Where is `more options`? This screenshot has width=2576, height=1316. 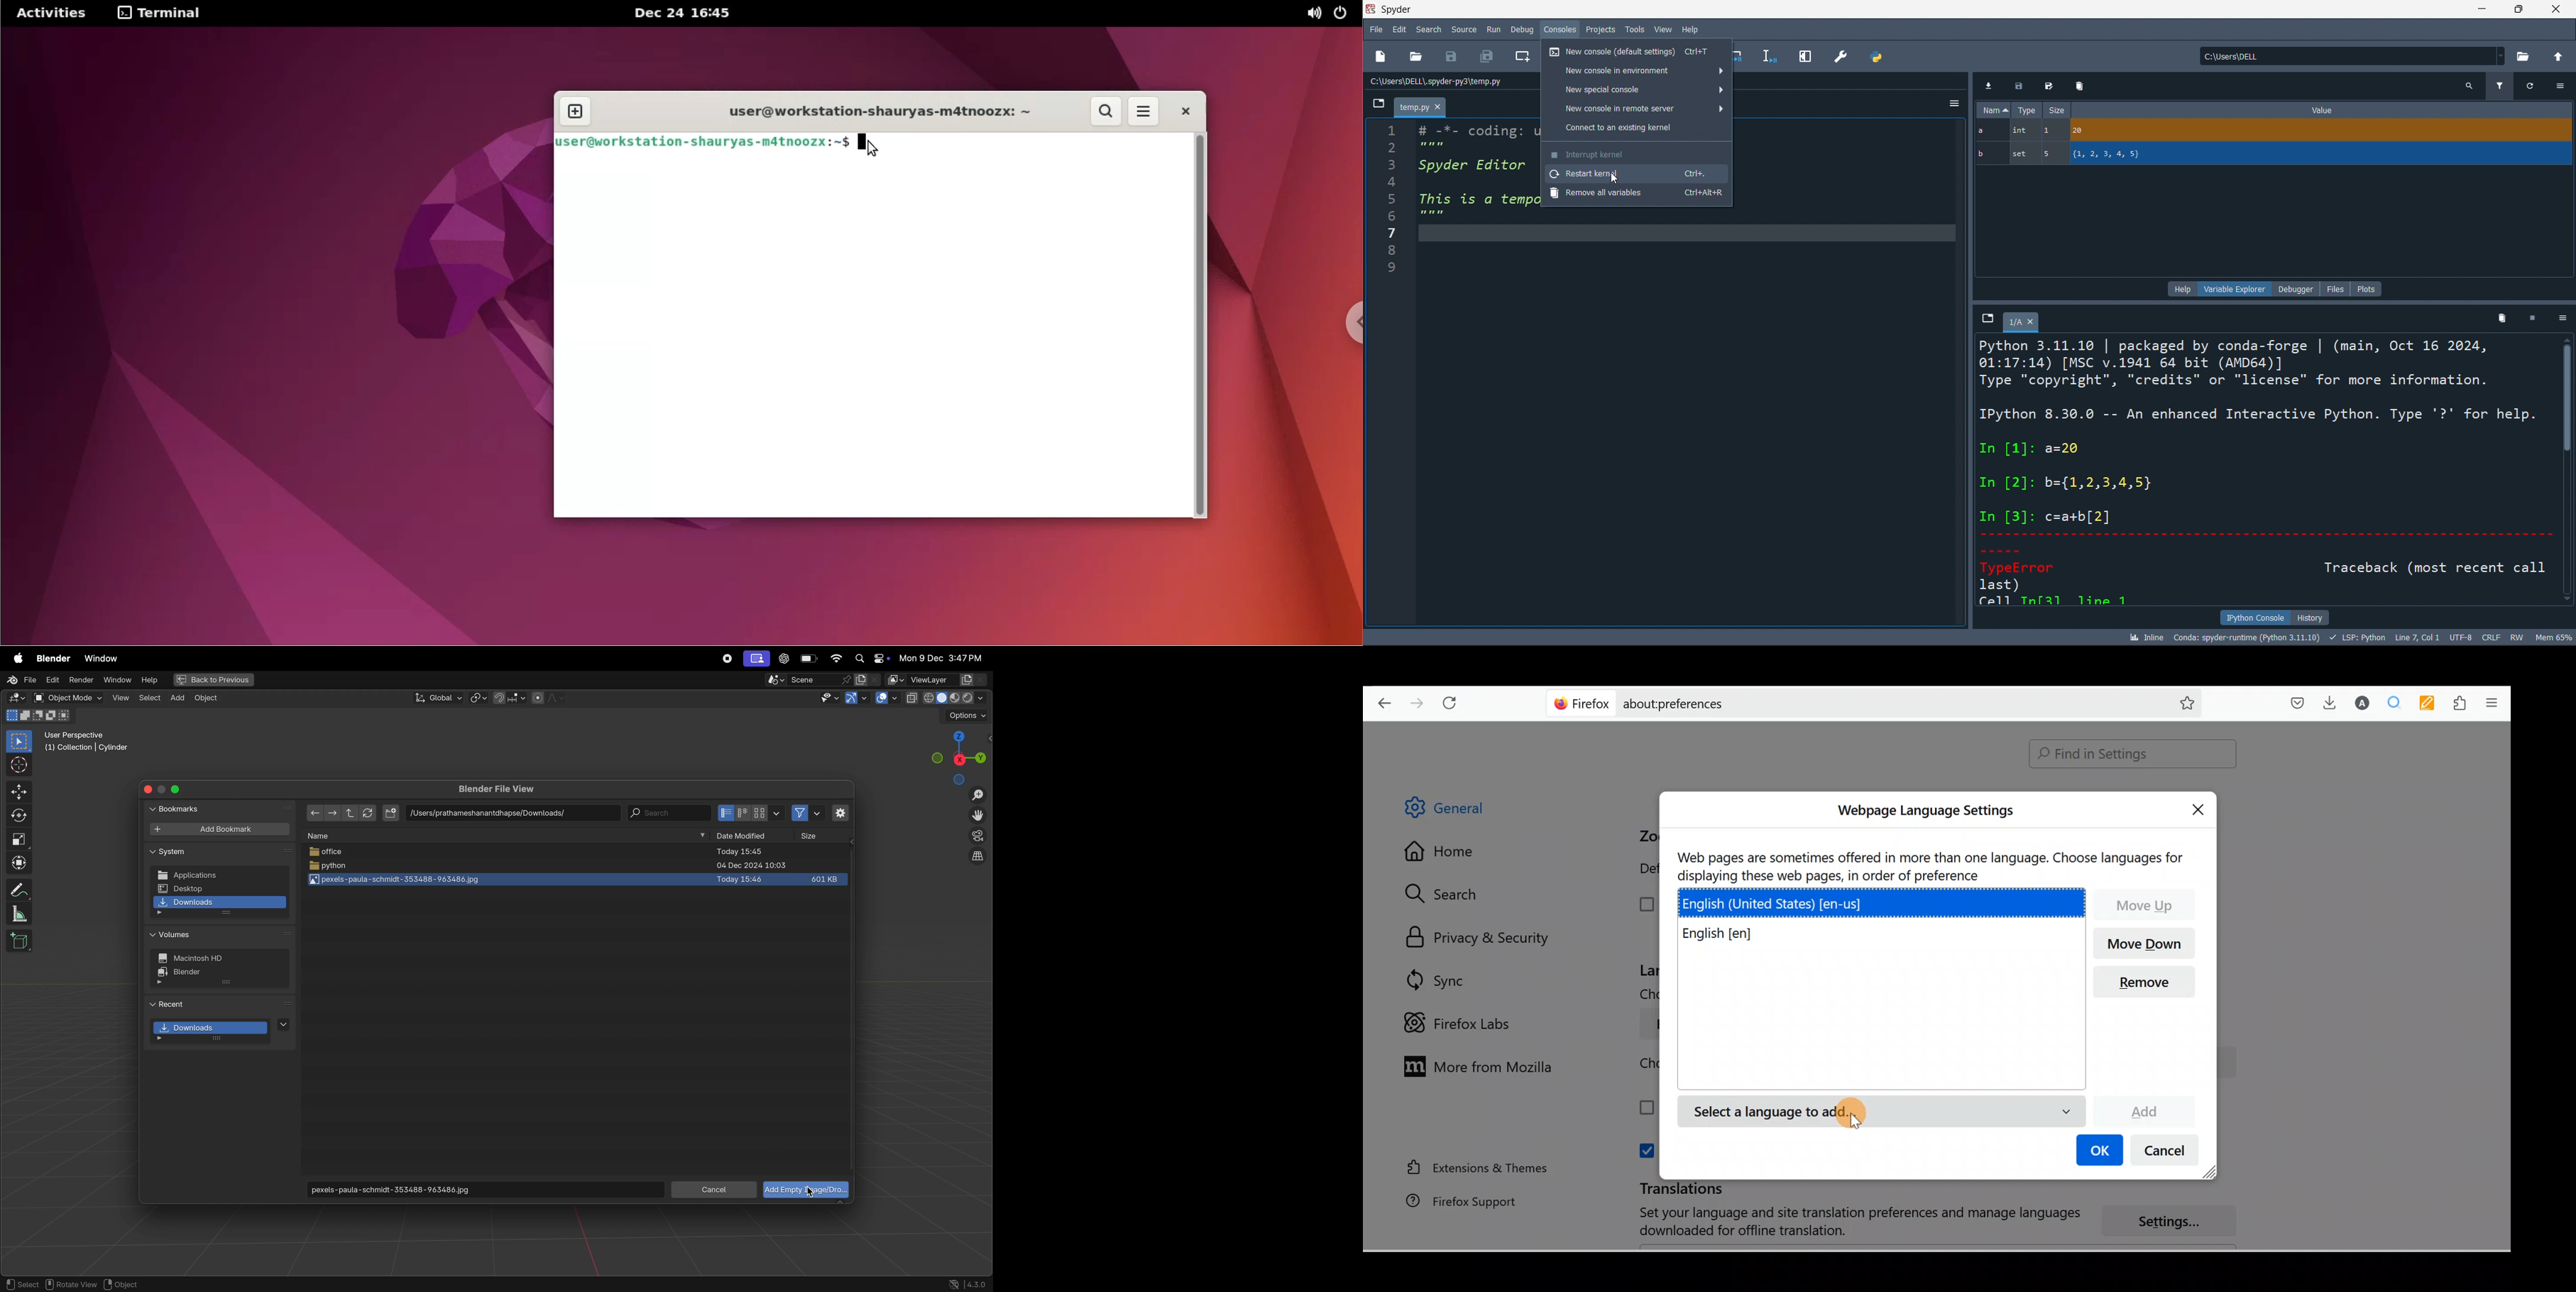
more options is located at coordinates (1950, 104).